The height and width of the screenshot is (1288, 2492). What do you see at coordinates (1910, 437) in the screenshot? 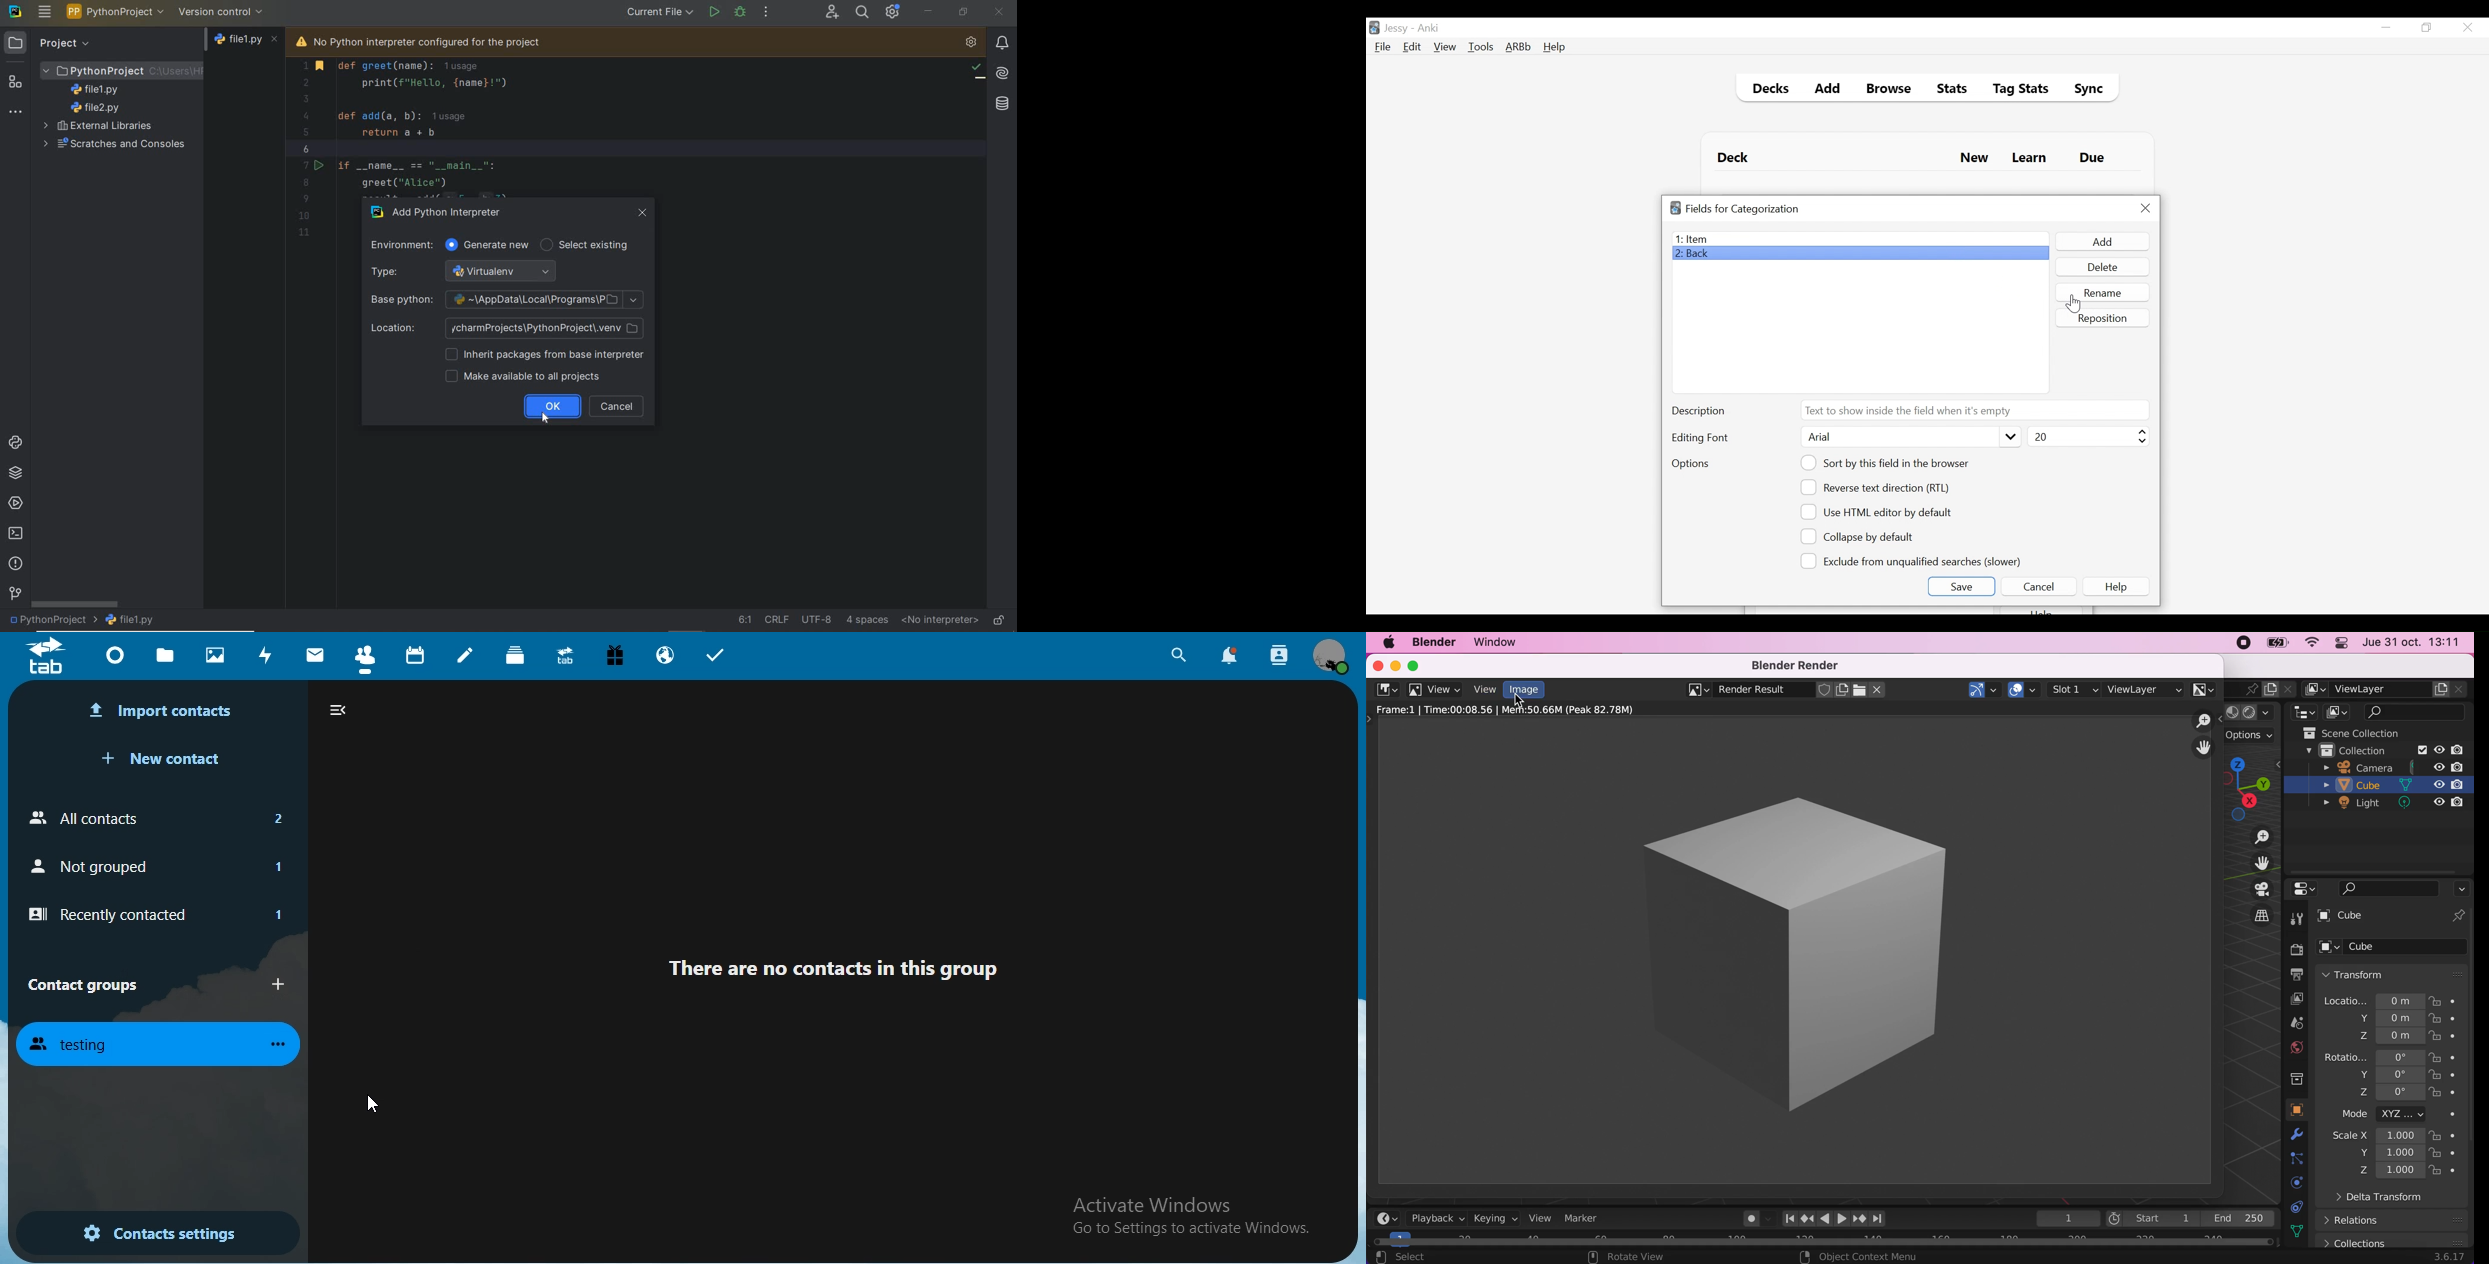
I see `Select Editing Font` at bounding box center [1910, 437].